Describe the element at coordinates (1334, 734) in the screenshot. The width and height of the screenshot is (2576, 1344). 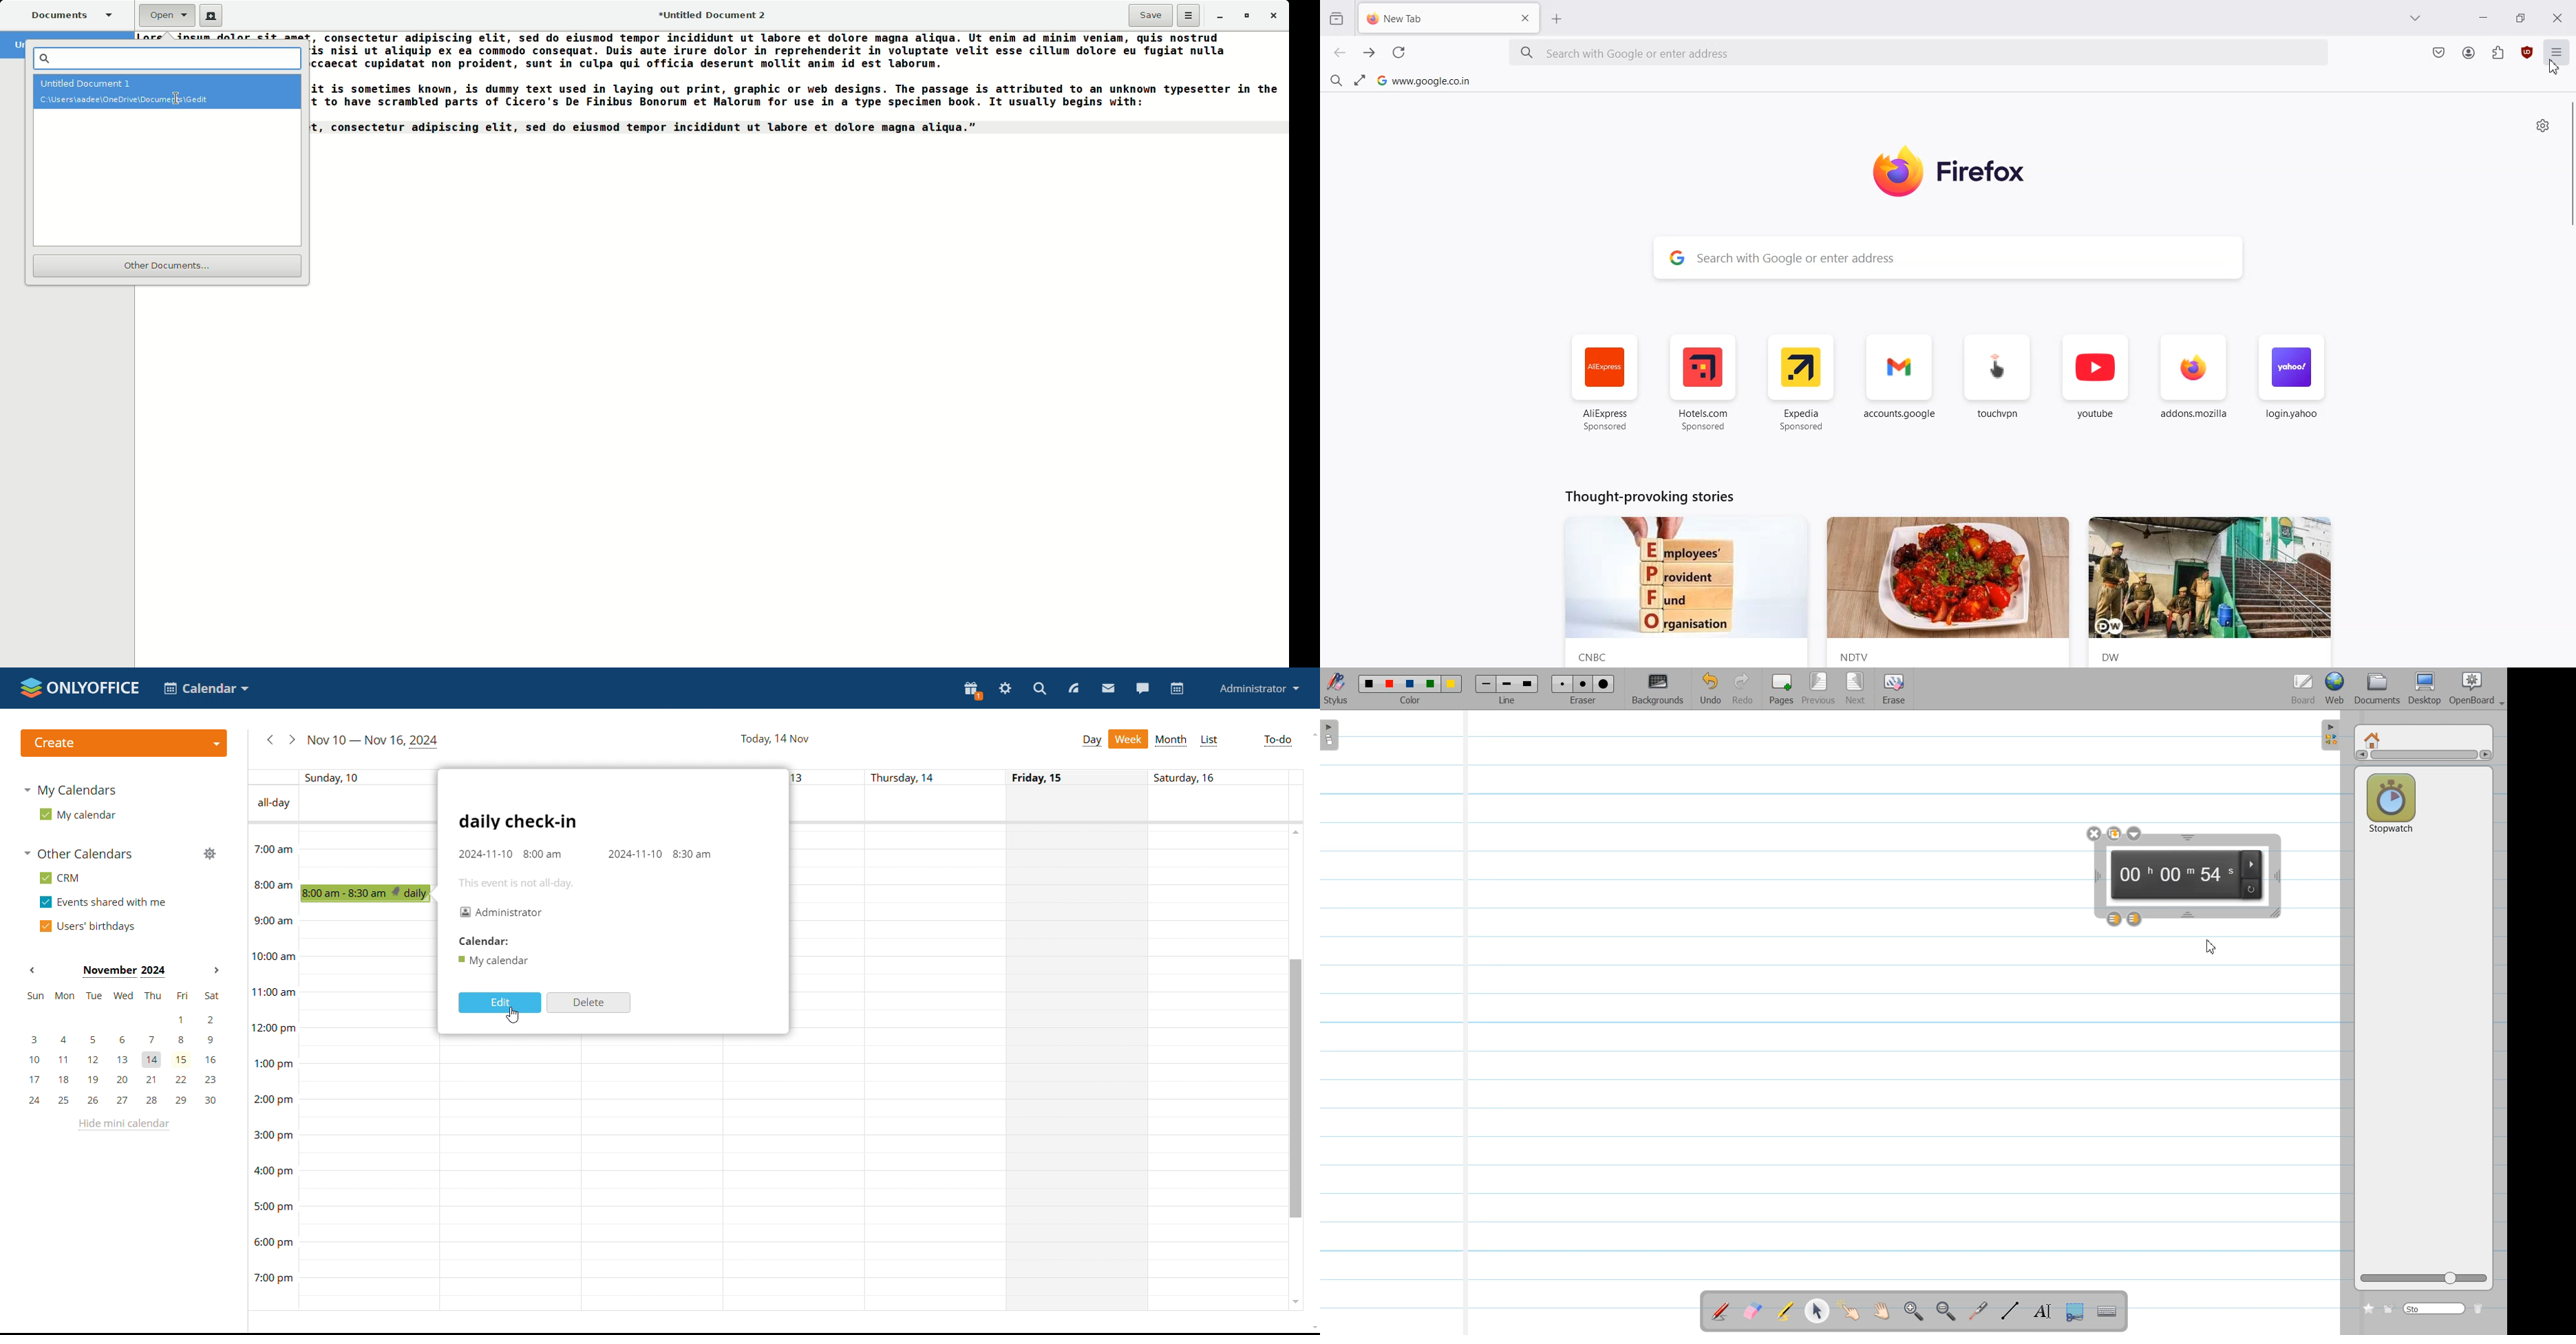
I see `Sidebar` at that location.